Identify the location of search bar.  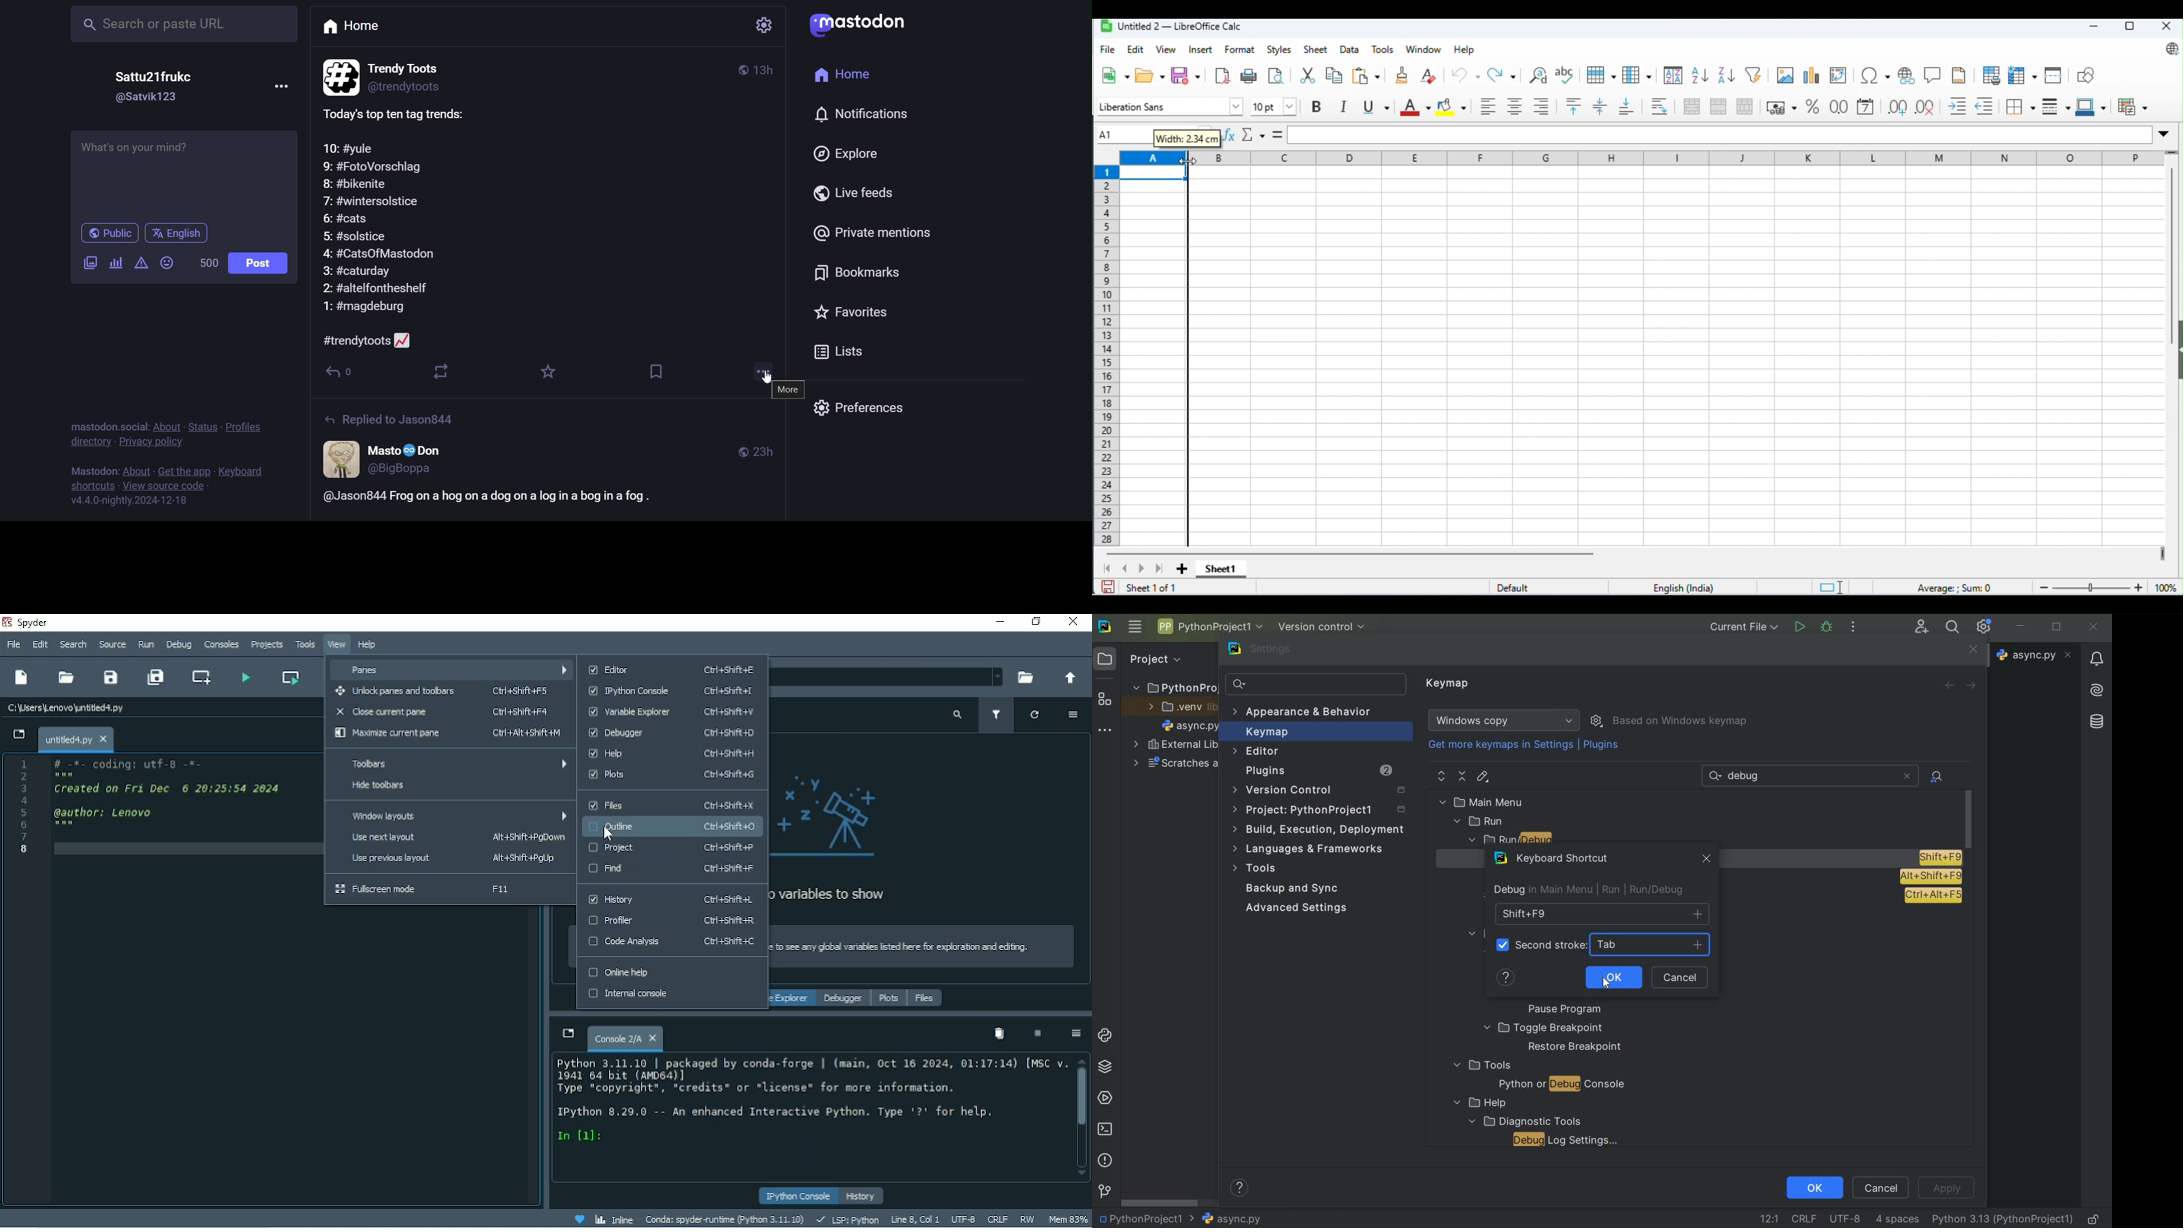
(185, 26).